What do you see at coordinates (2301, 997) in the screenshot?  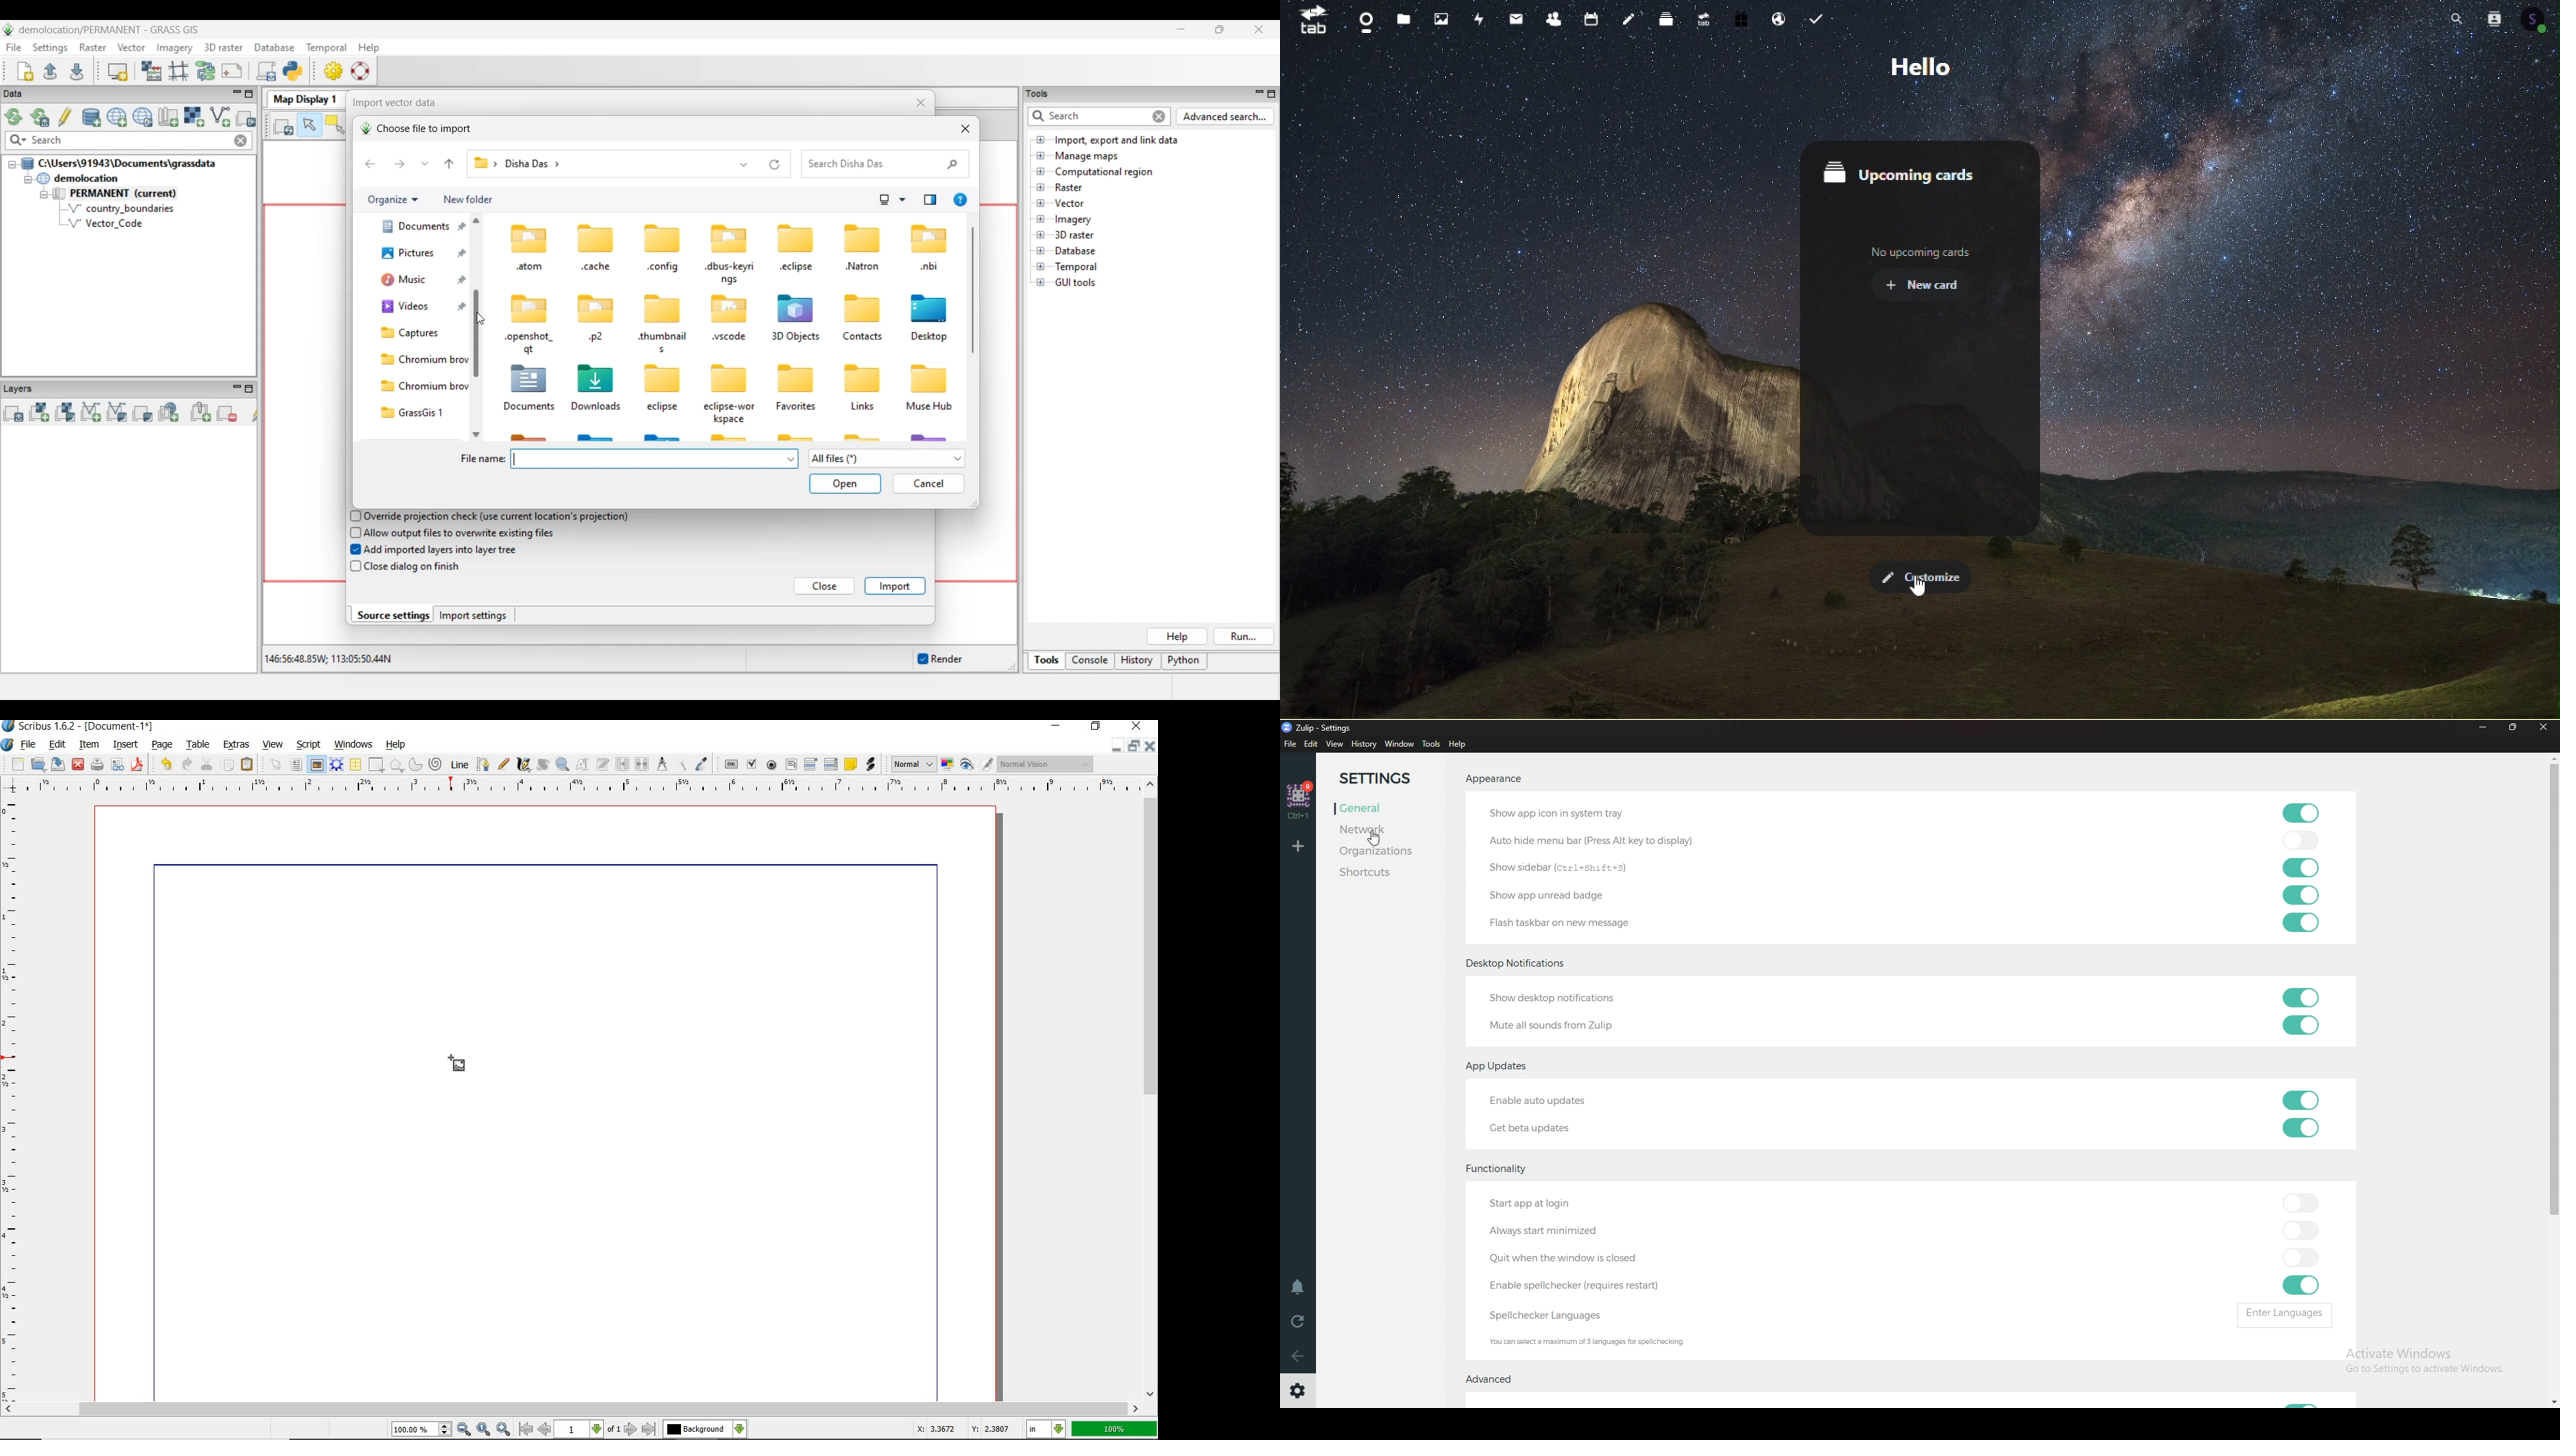 I see `toggle` at bounding box center [2301, 997].